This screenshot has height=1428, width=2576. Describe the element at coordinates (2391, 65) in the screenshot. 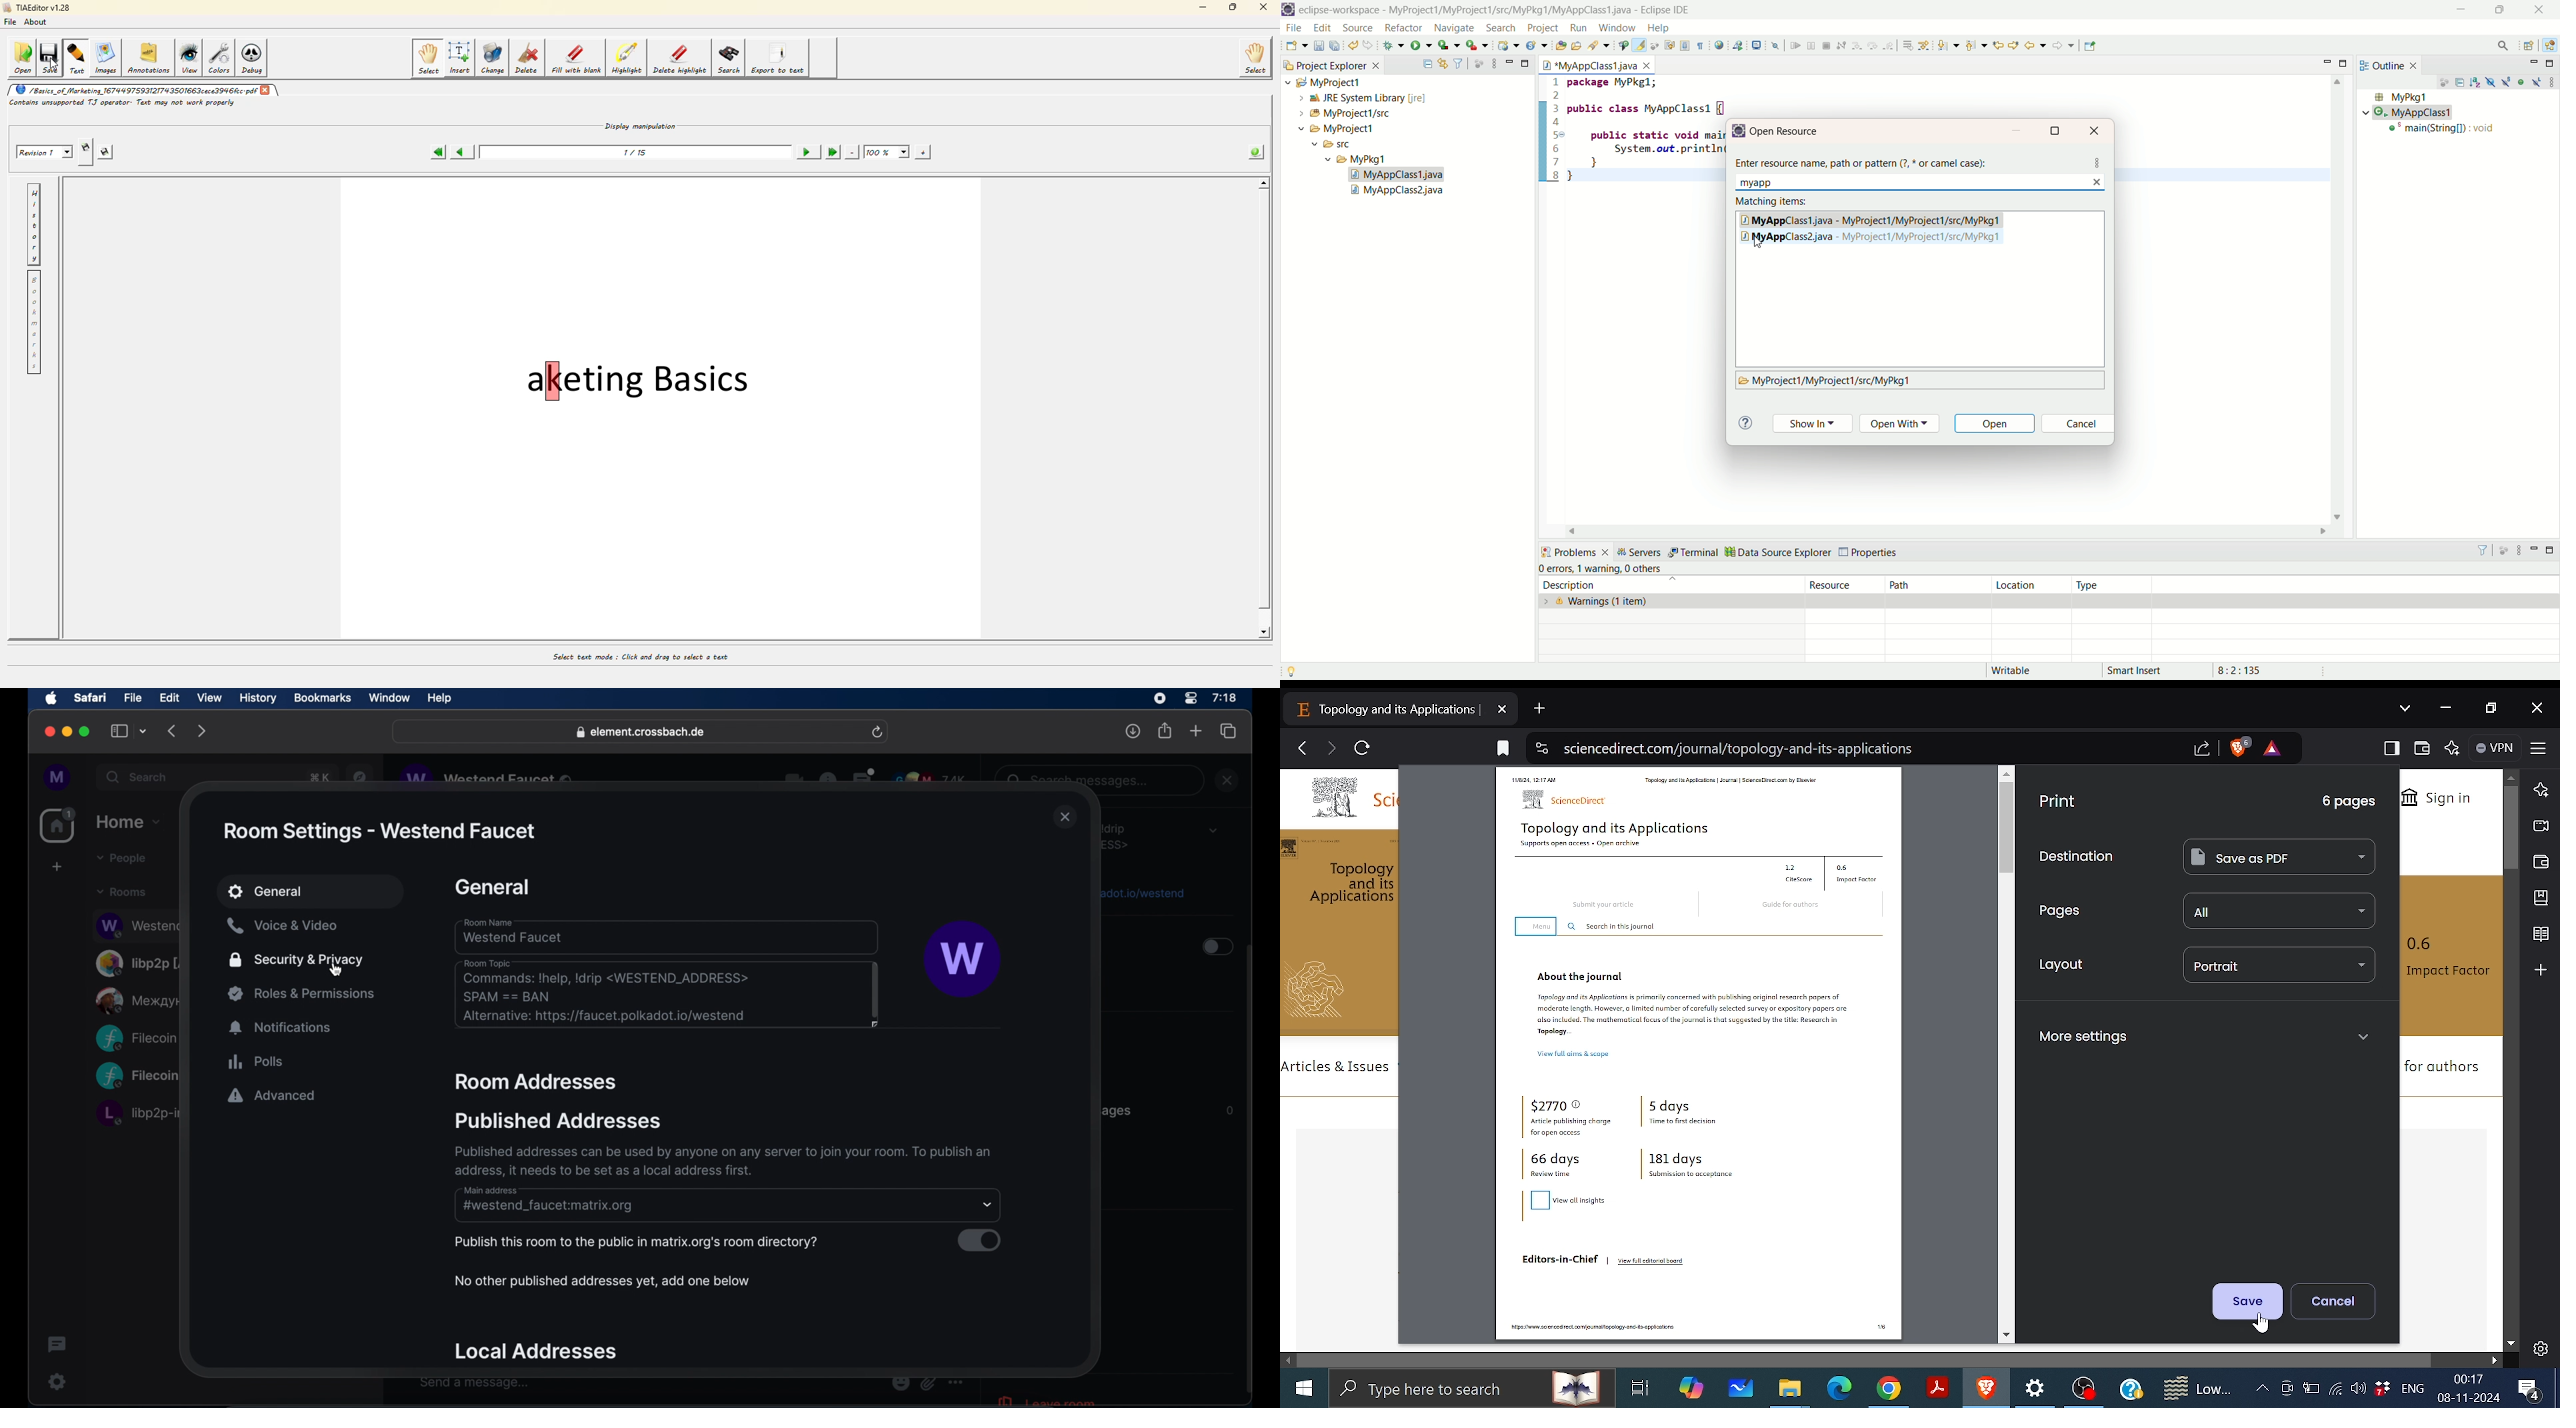

I see `outline` at that location.